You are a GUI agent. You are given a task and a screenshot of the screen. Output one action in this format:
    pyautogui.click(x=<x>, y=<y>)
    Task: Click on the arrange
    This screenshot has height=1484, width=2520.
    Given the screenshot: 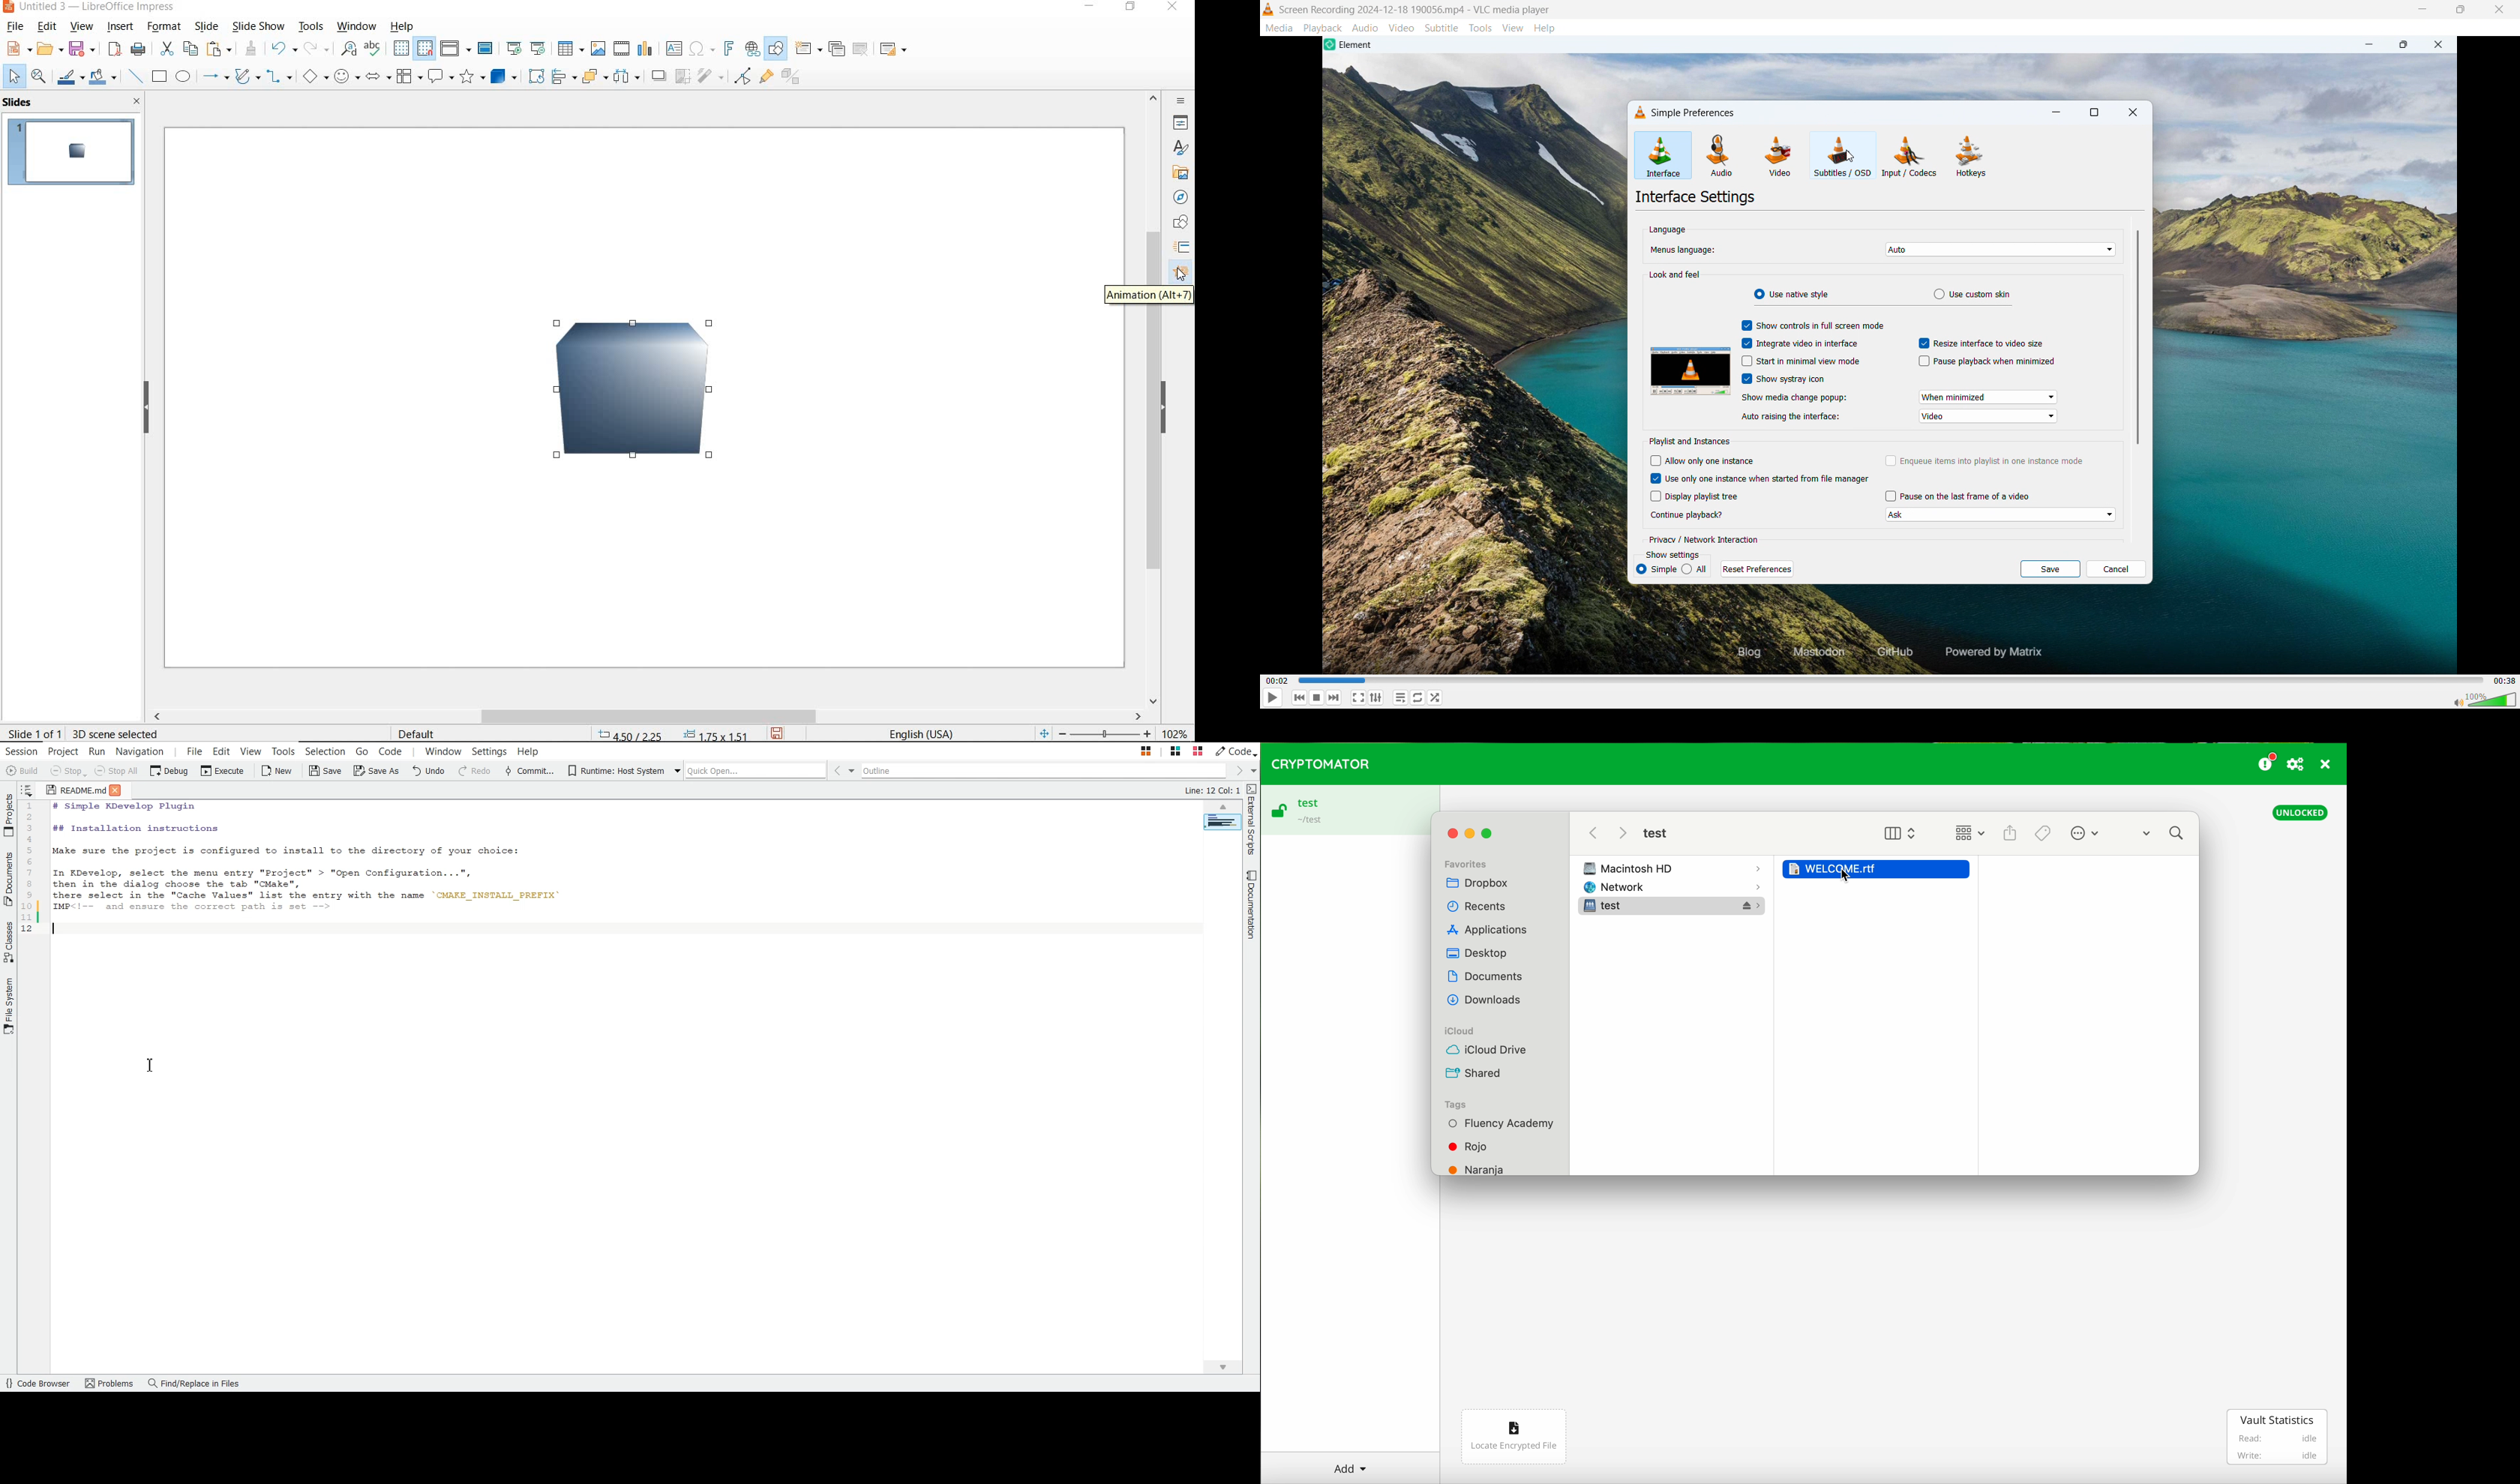 What is the action you would take?
    pyautogui.click(x=595, y=76)
    